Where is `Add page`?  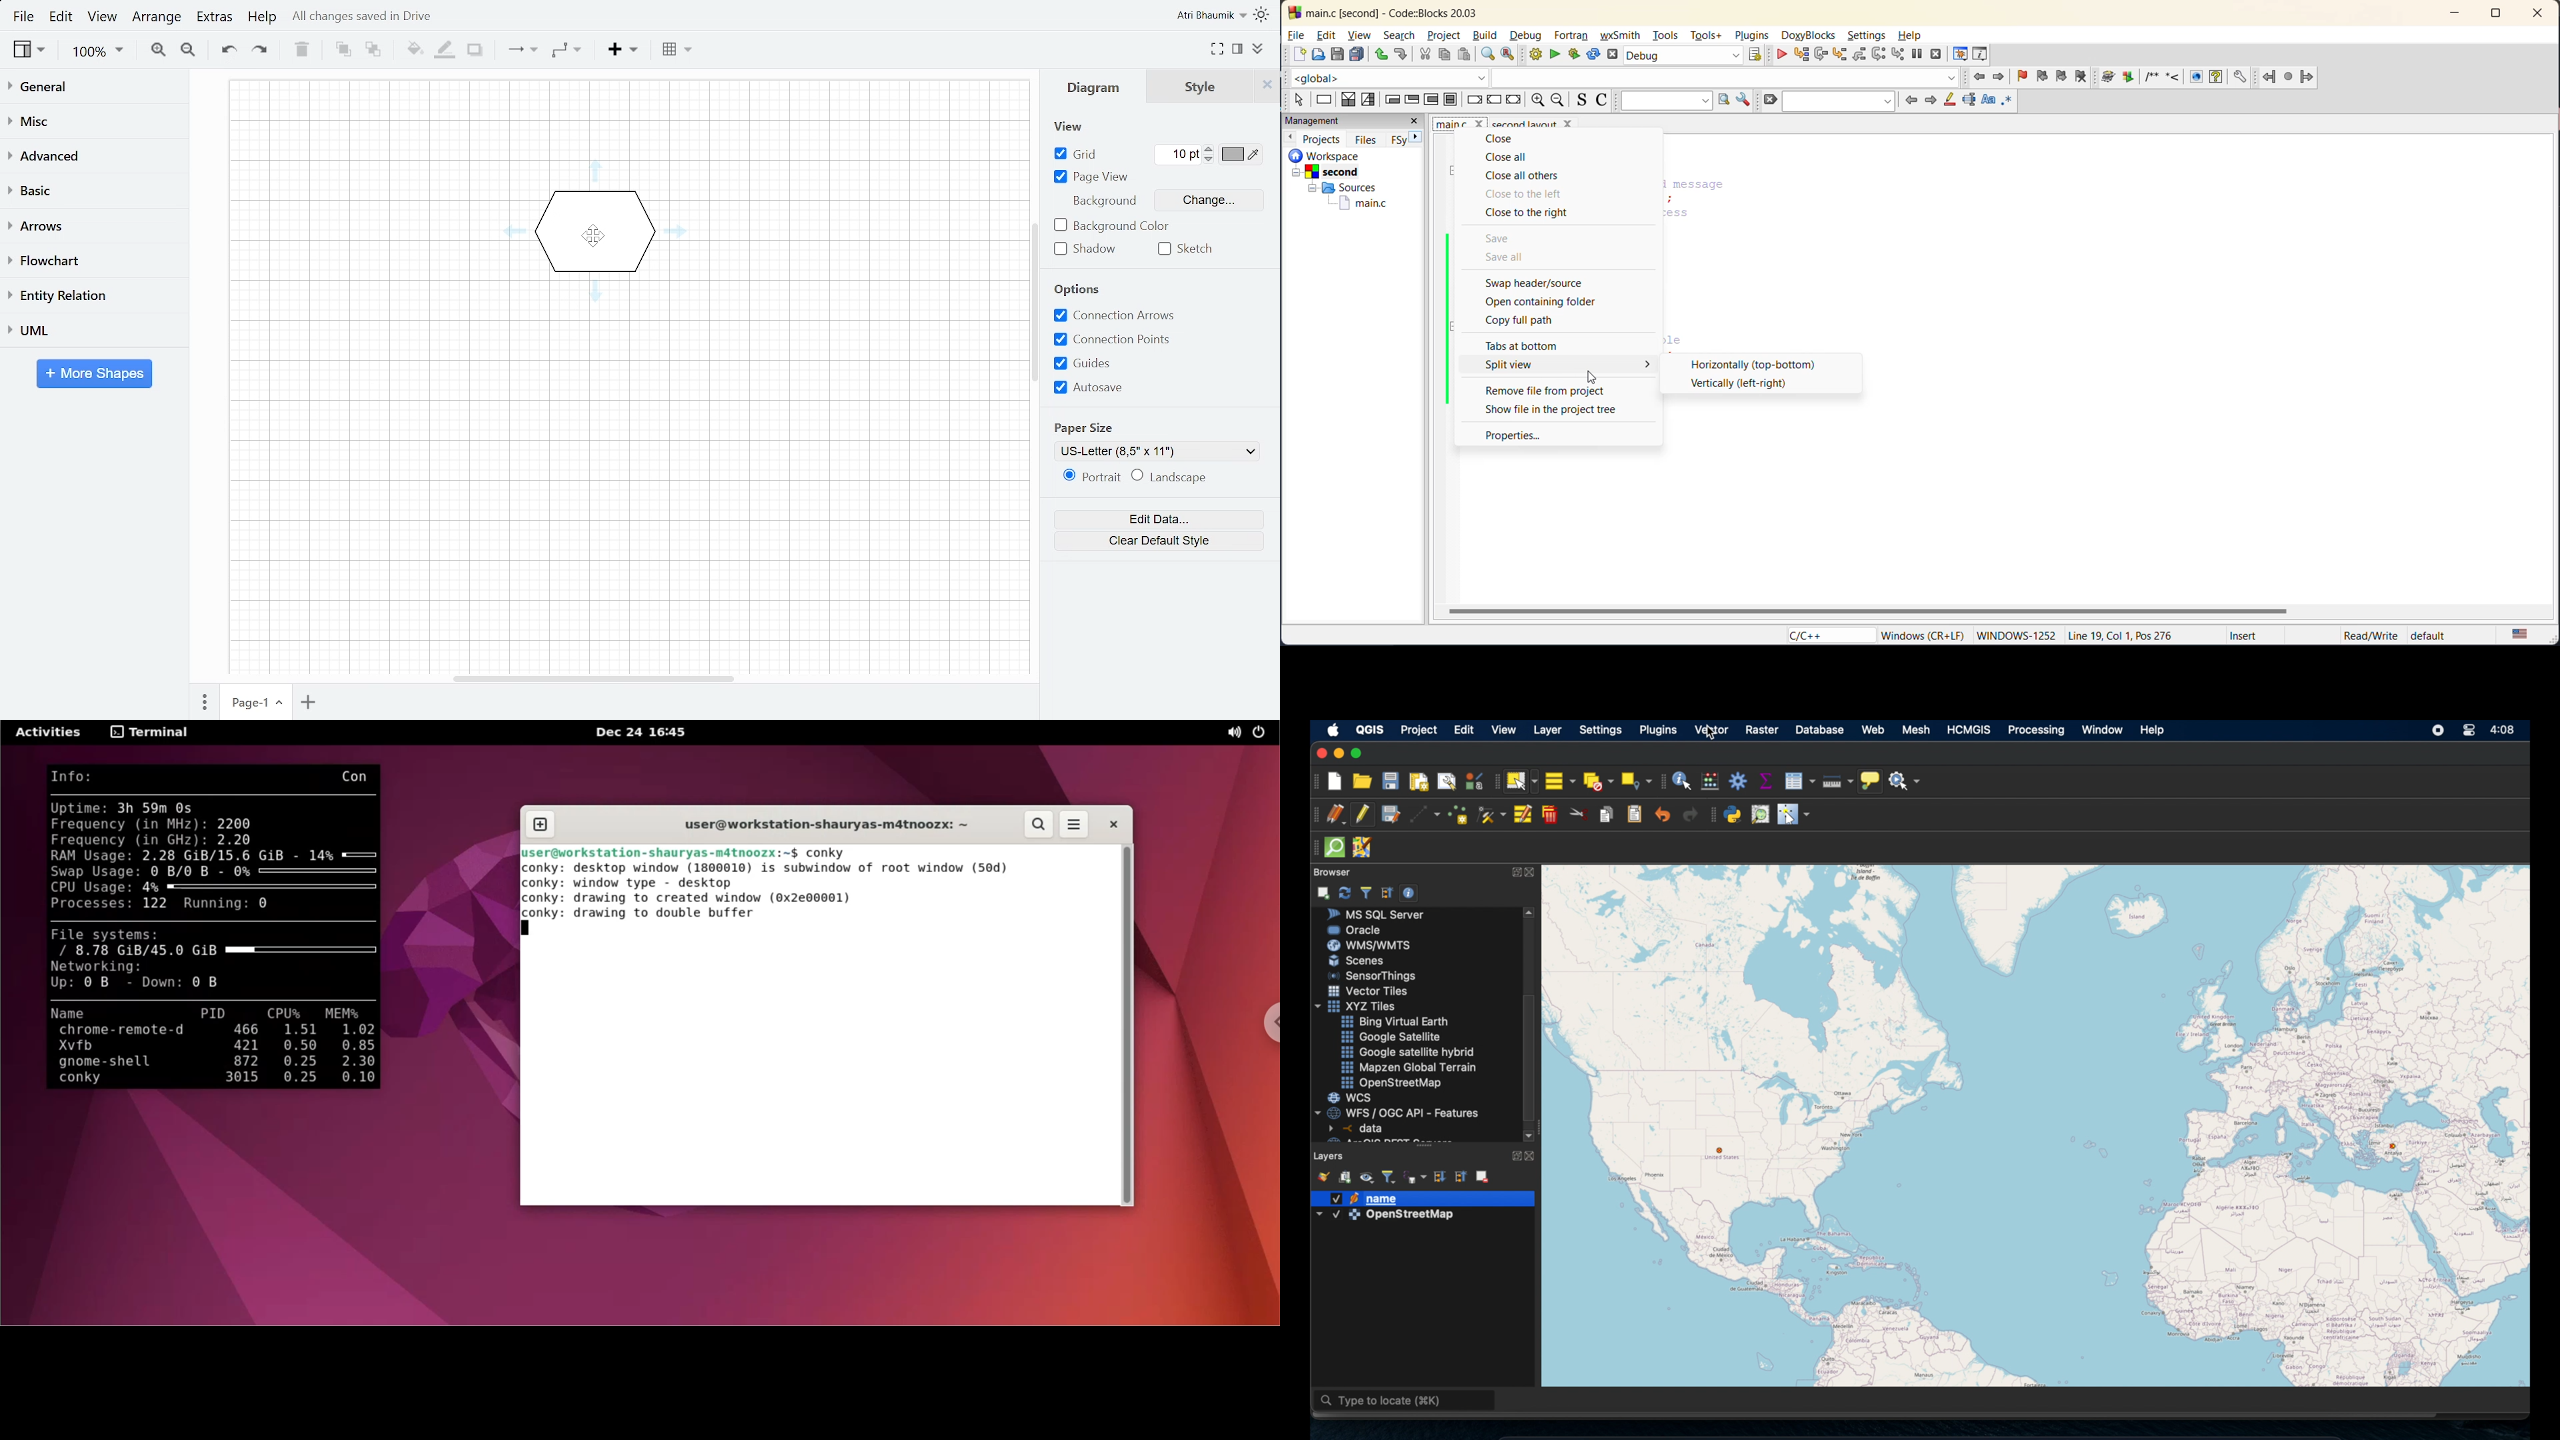 Add page is located at coordinates (307, 702).